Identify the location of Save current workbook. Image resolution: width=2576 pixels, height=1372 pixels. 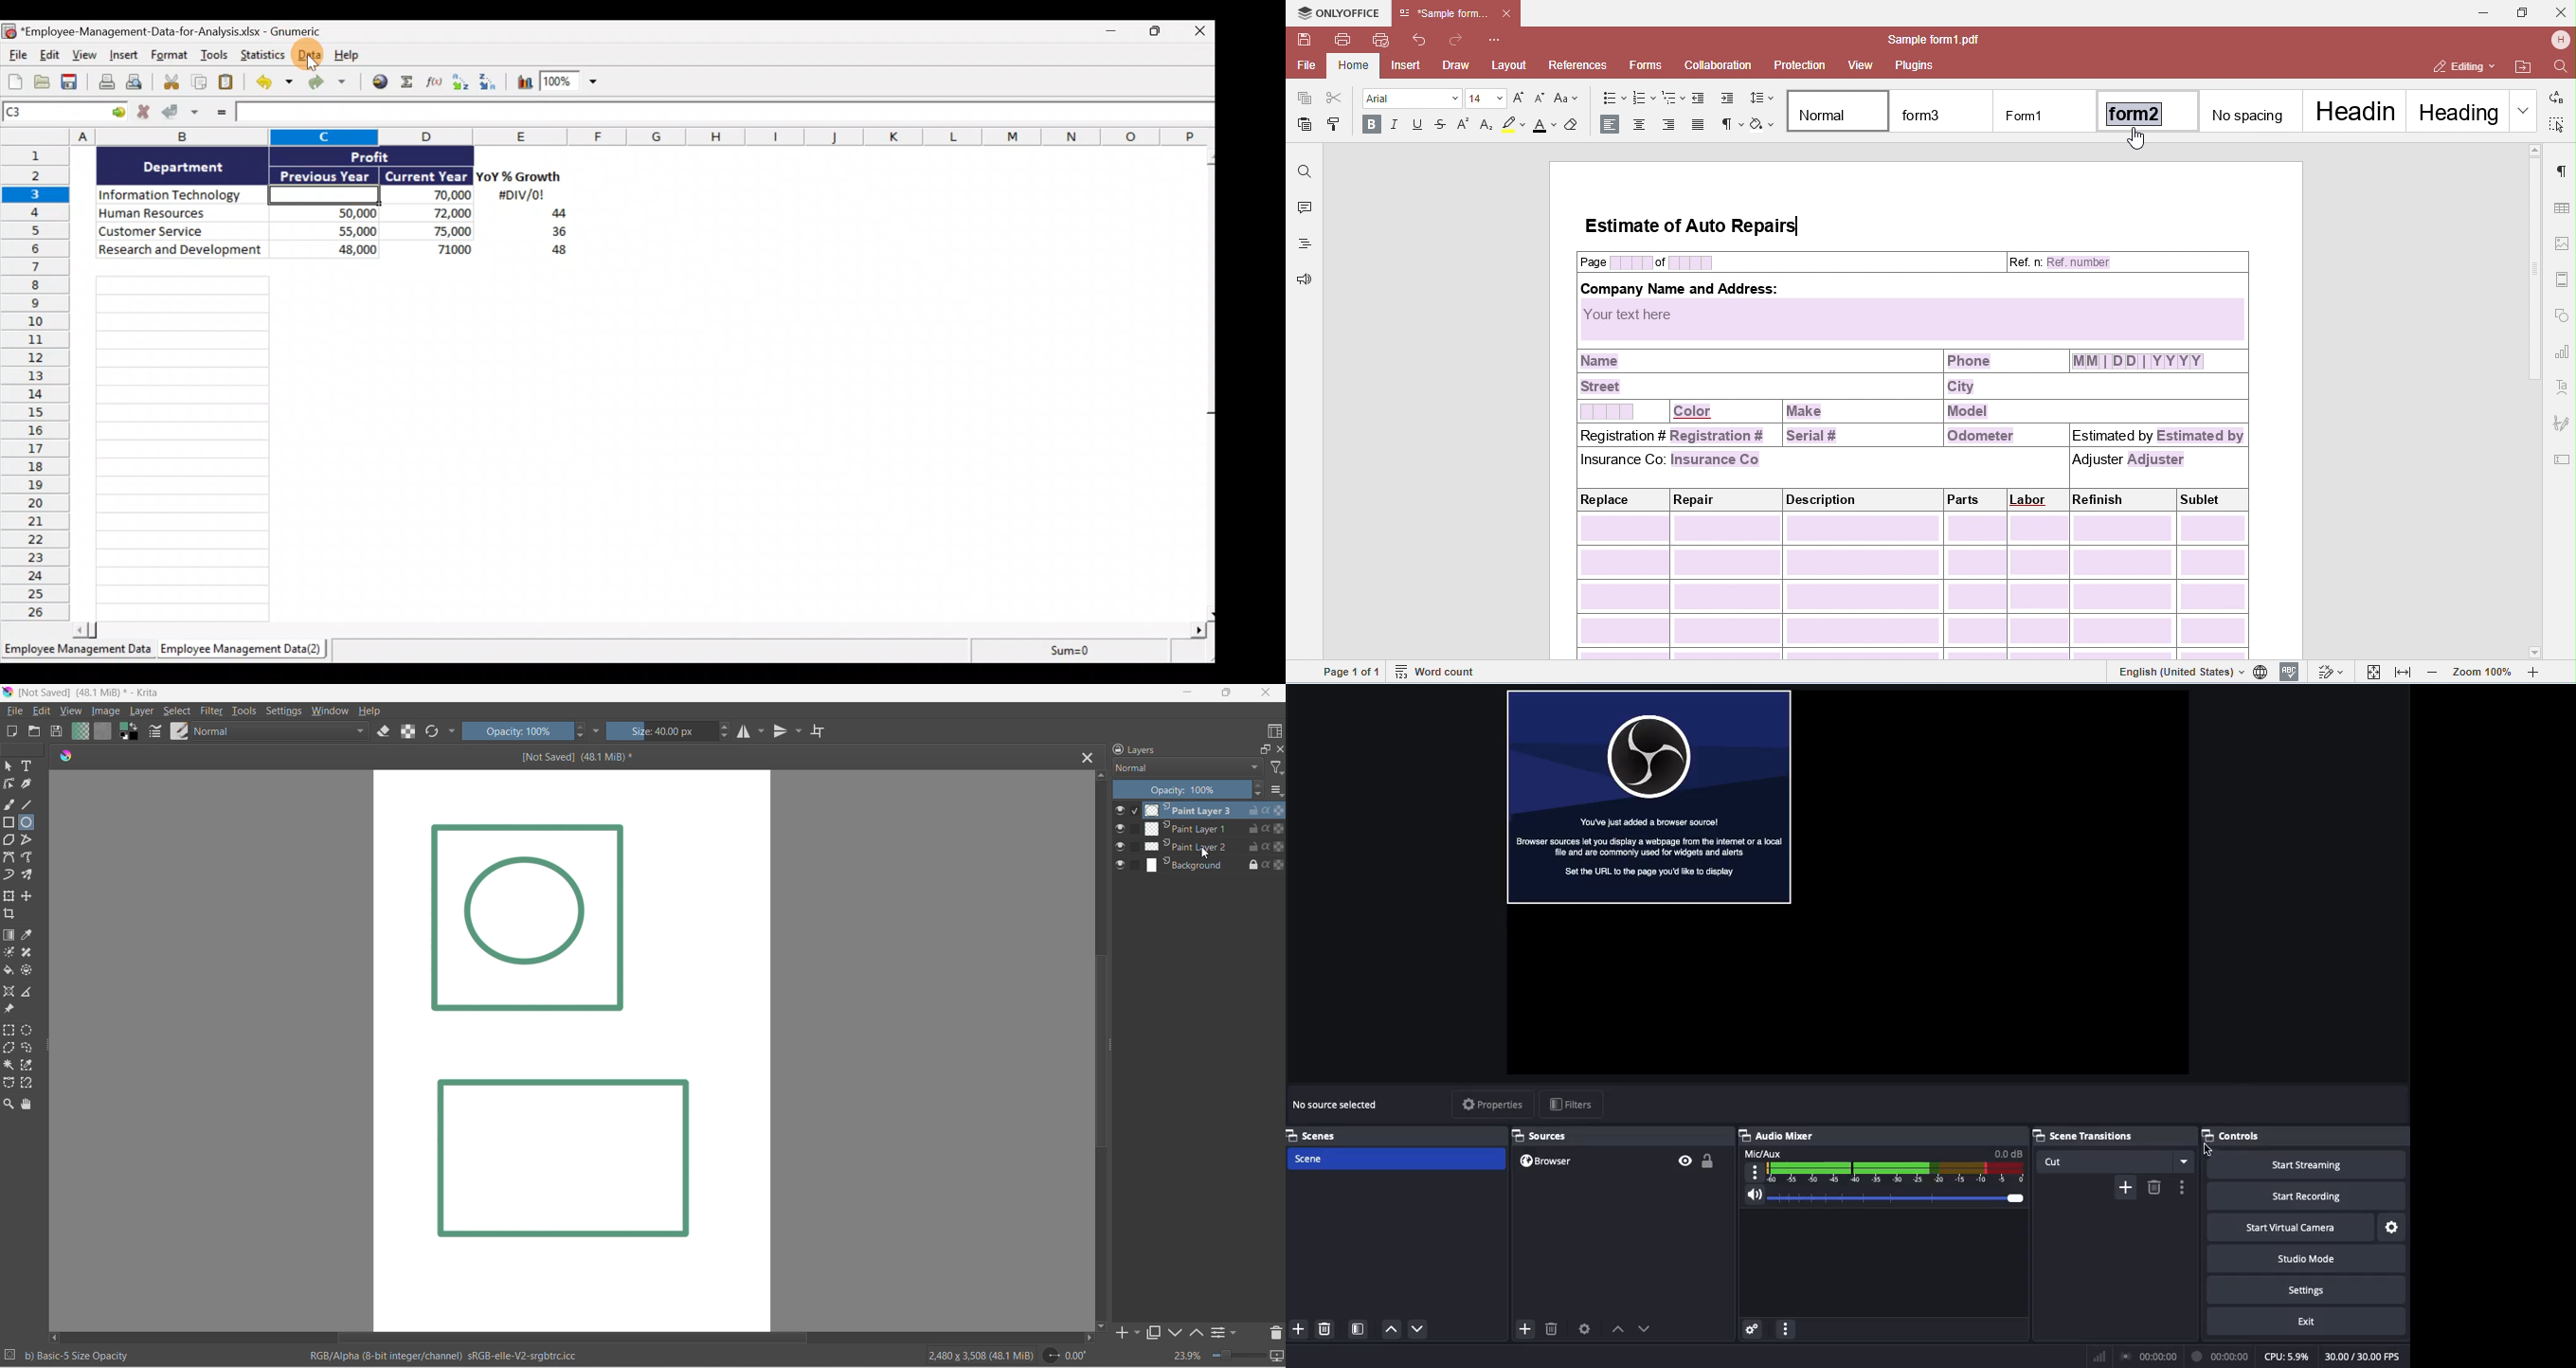
(70, 82).